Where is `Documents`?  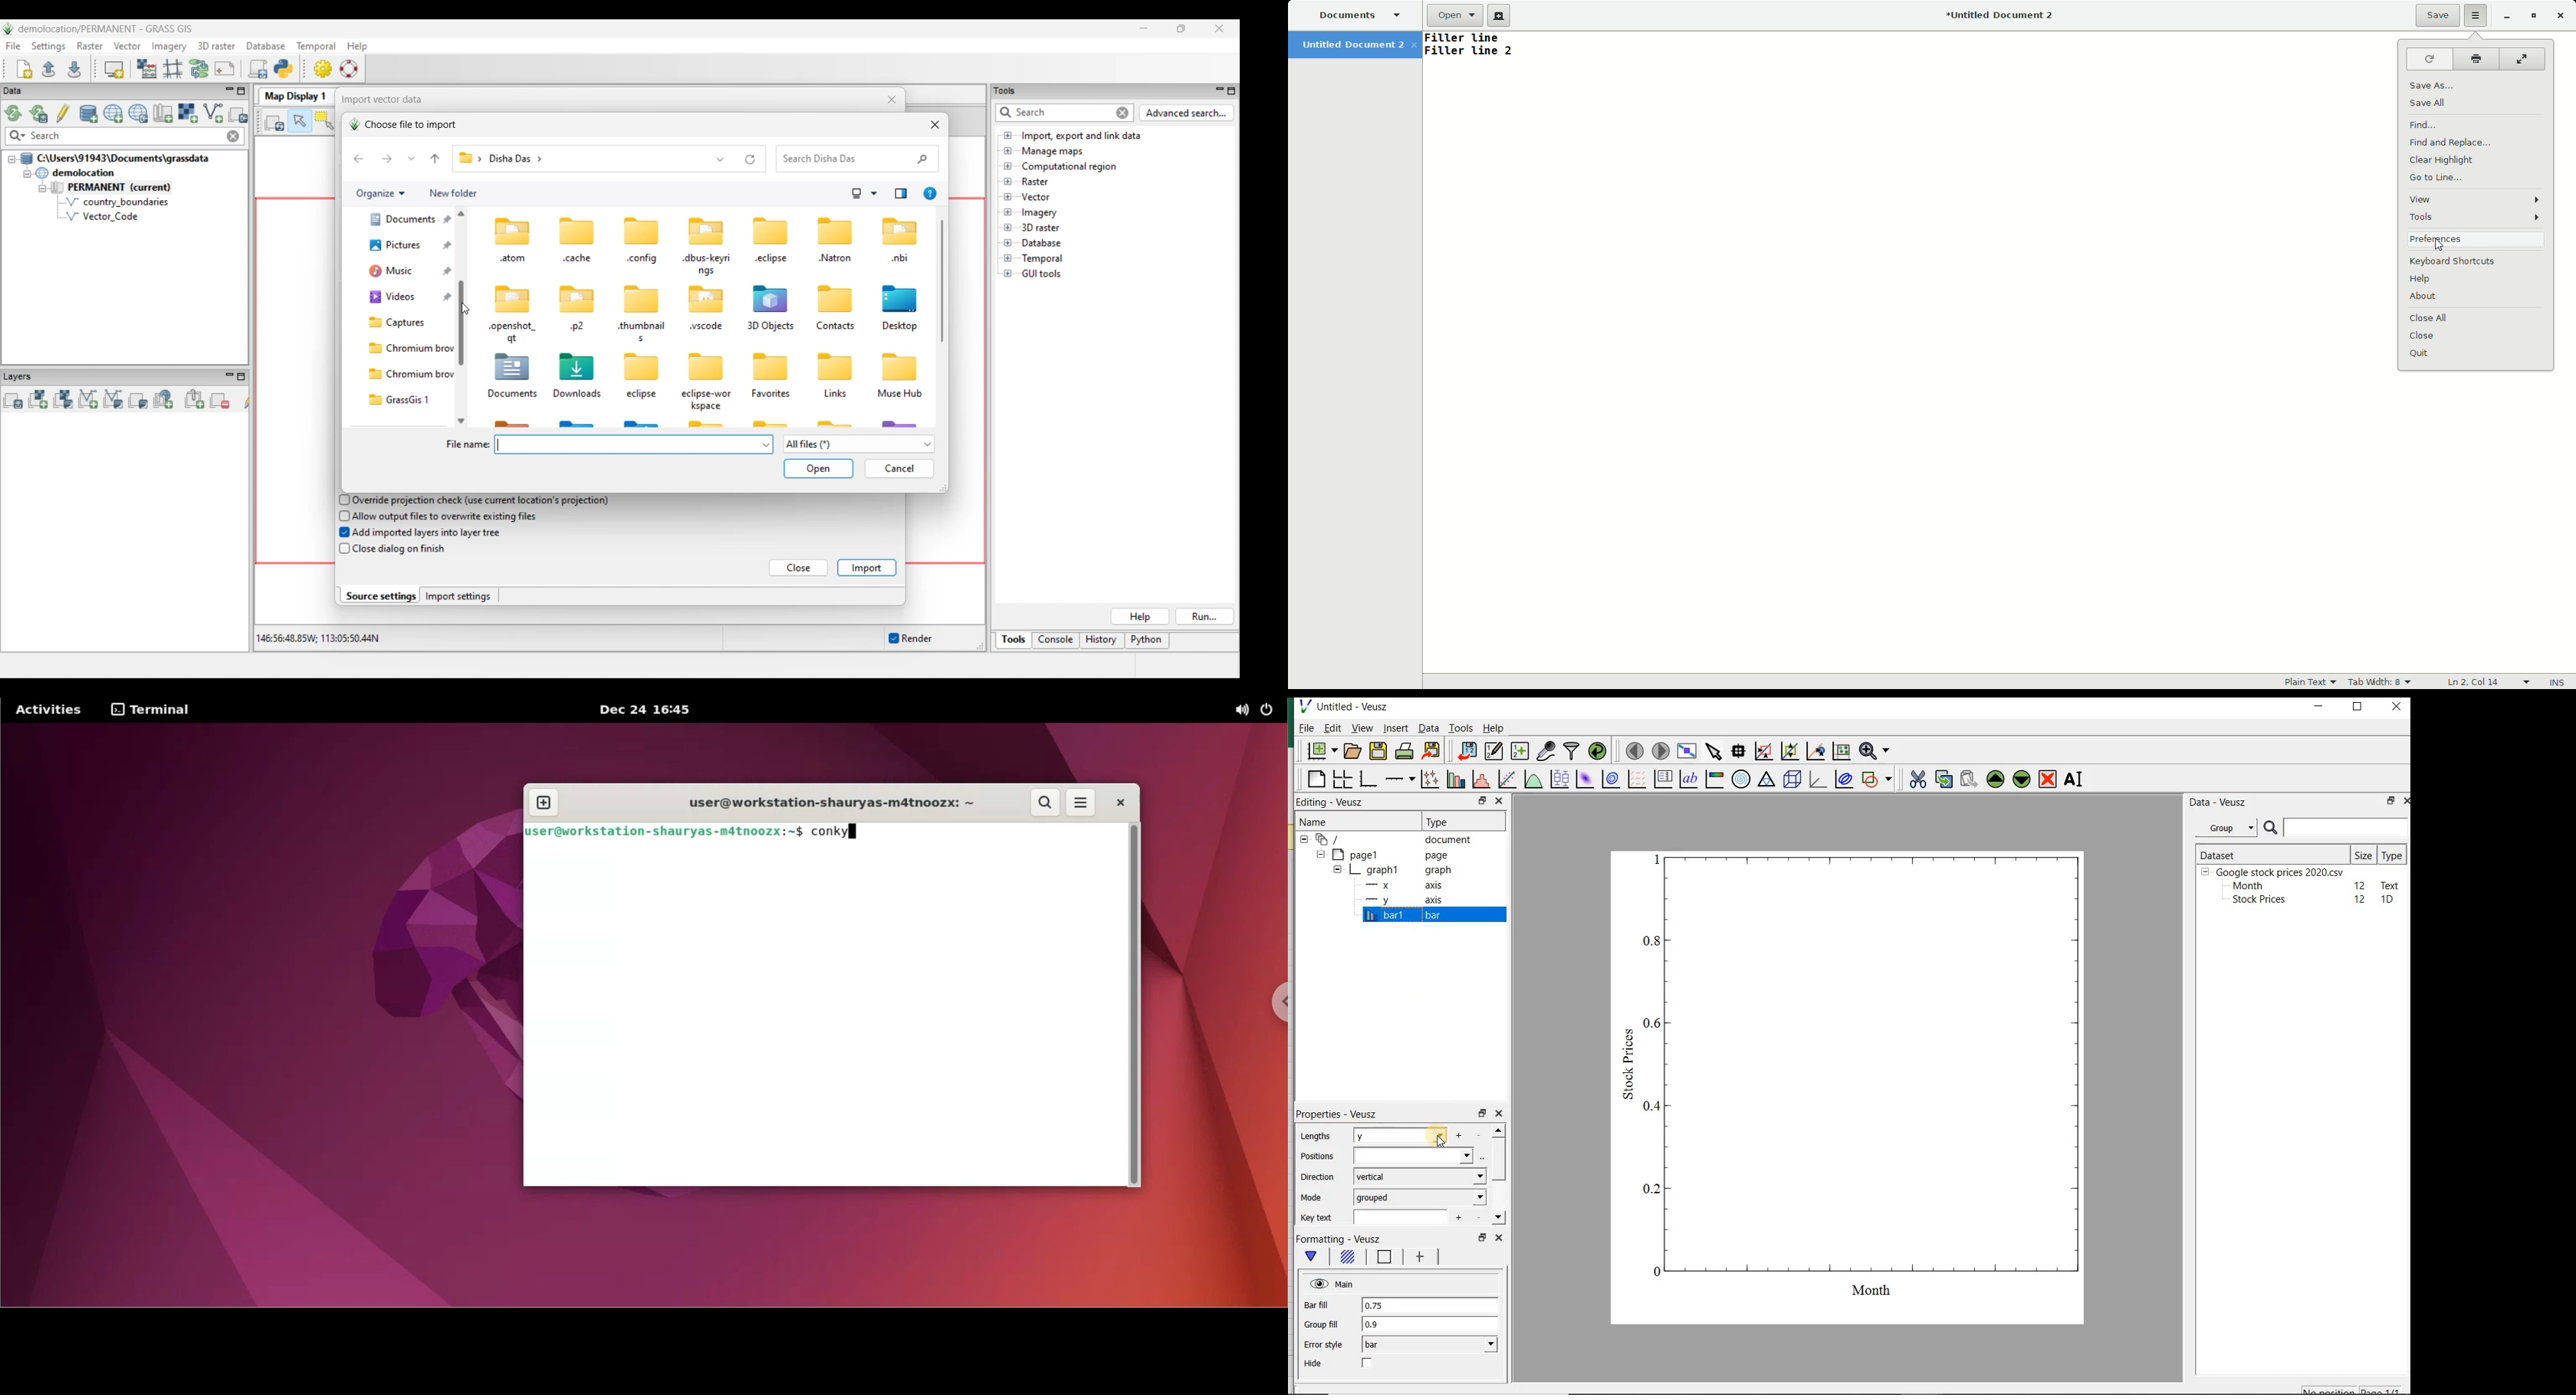 Documents is located at coordinates (1364, 17).